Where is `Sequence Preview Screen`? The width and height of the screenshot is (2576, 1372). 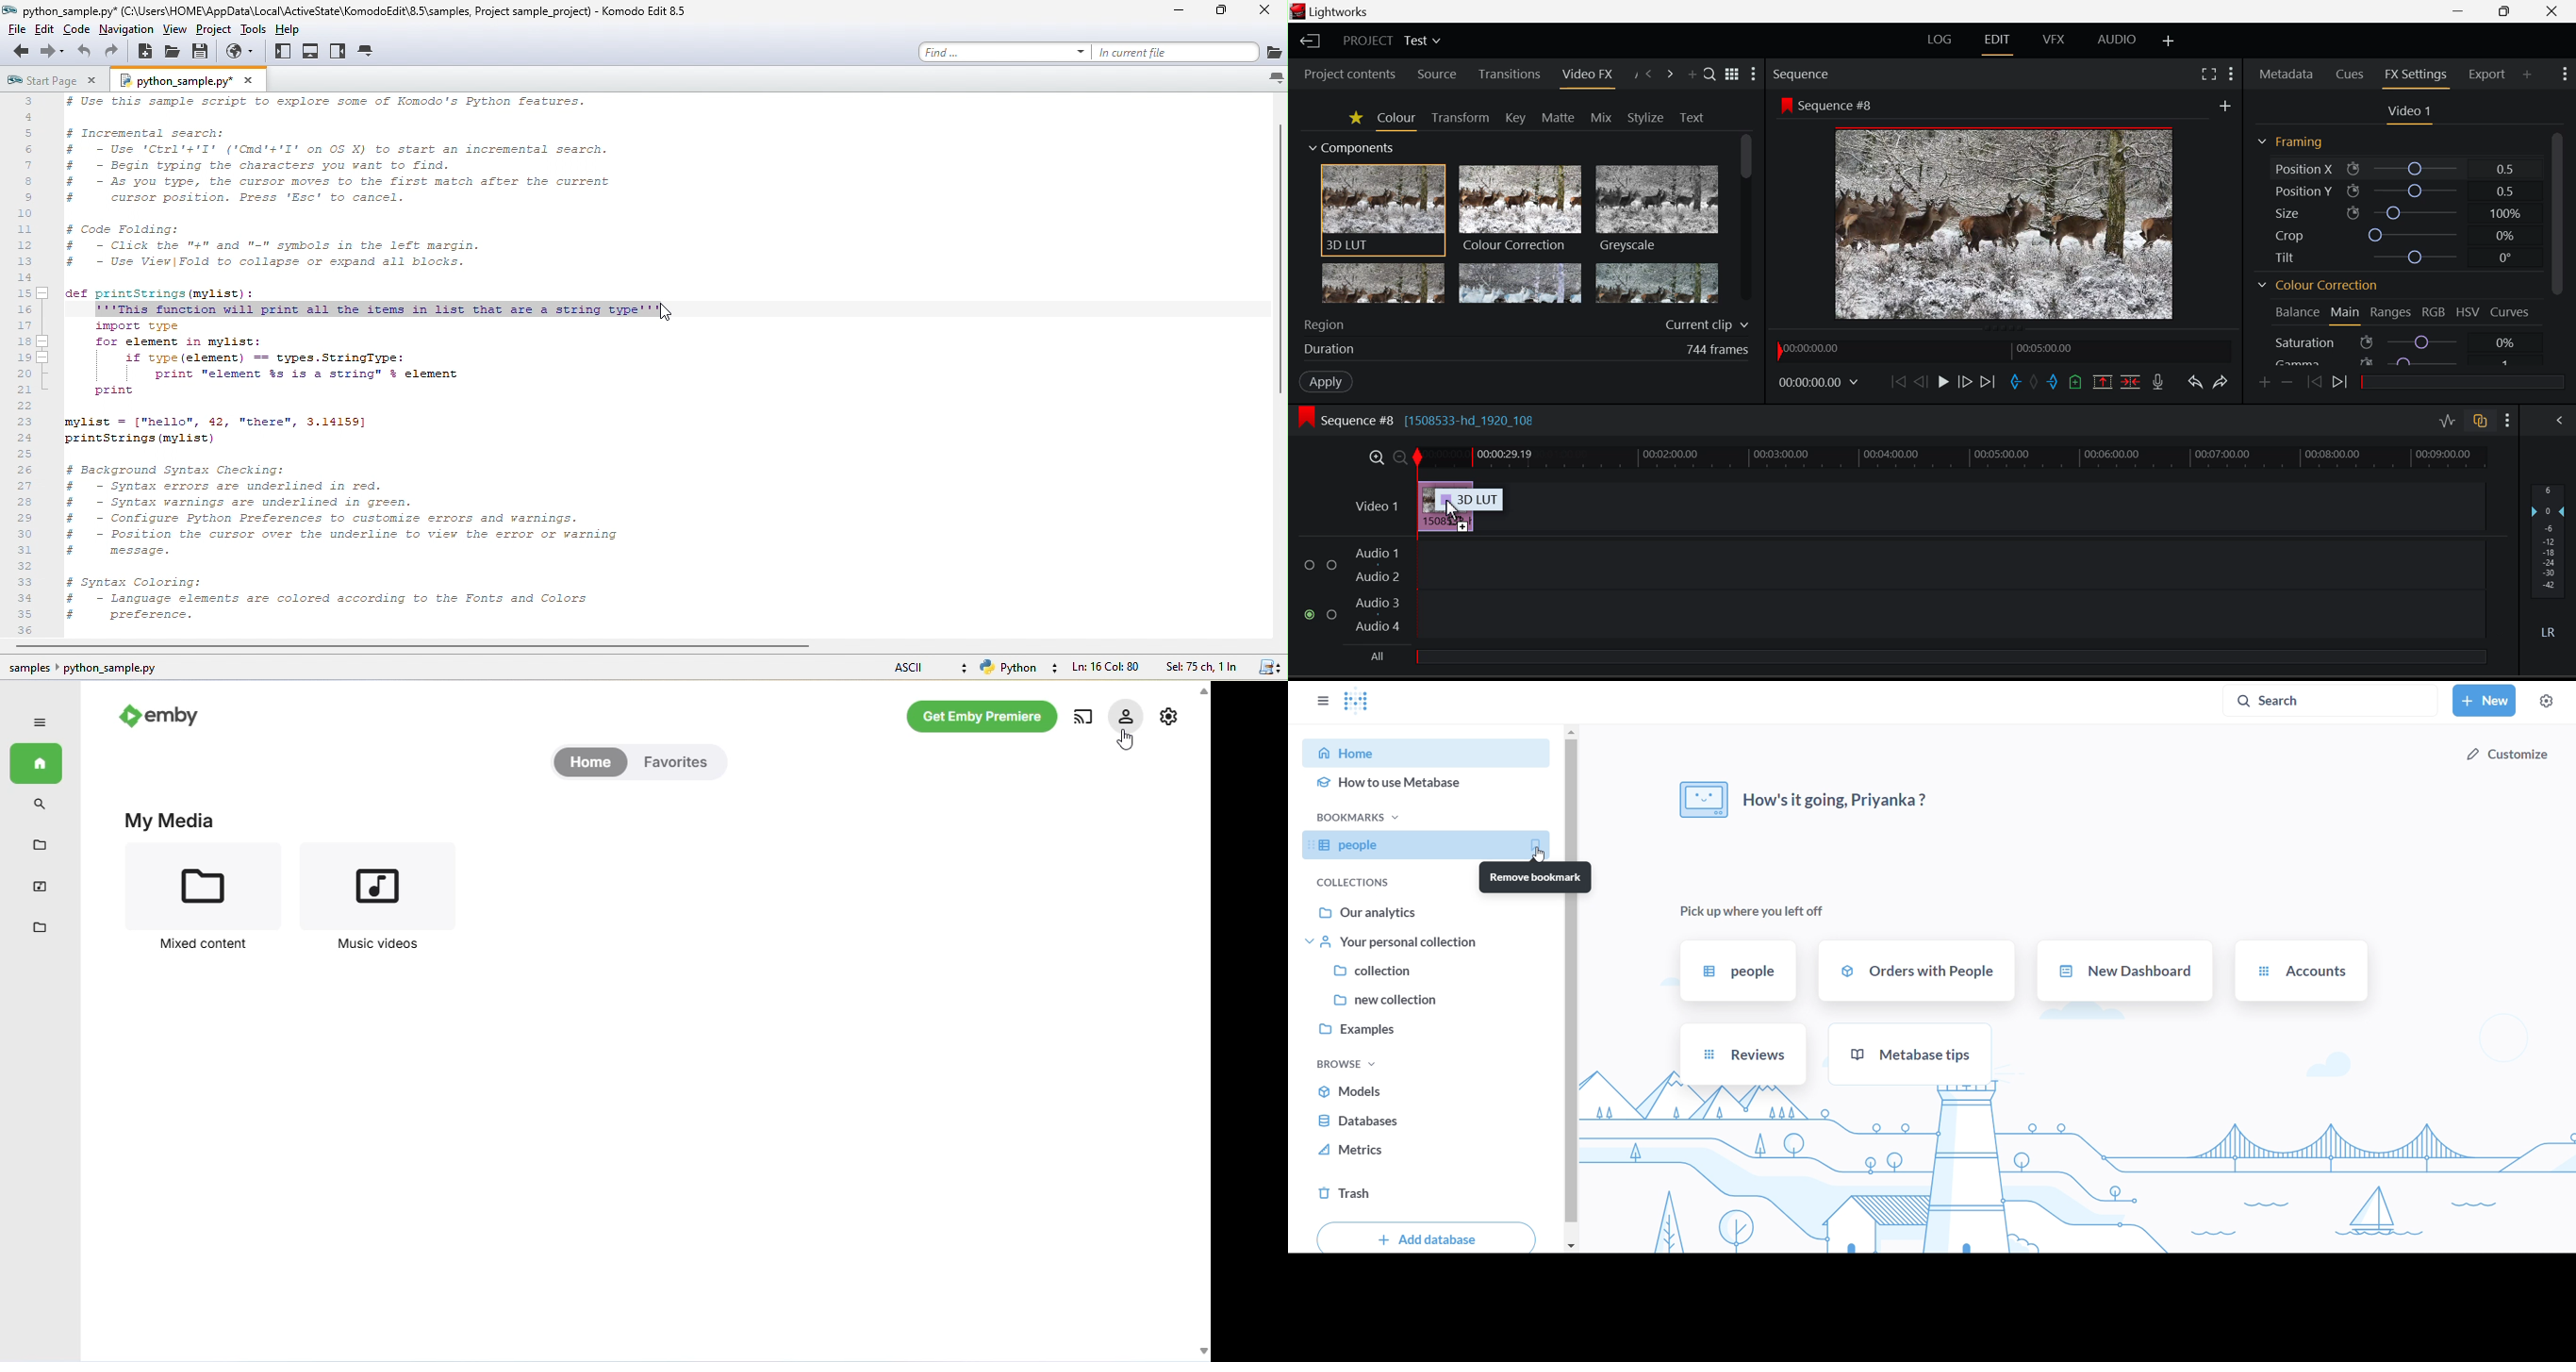
Sequence Preview Screen is located at coordinates (2001, 225).